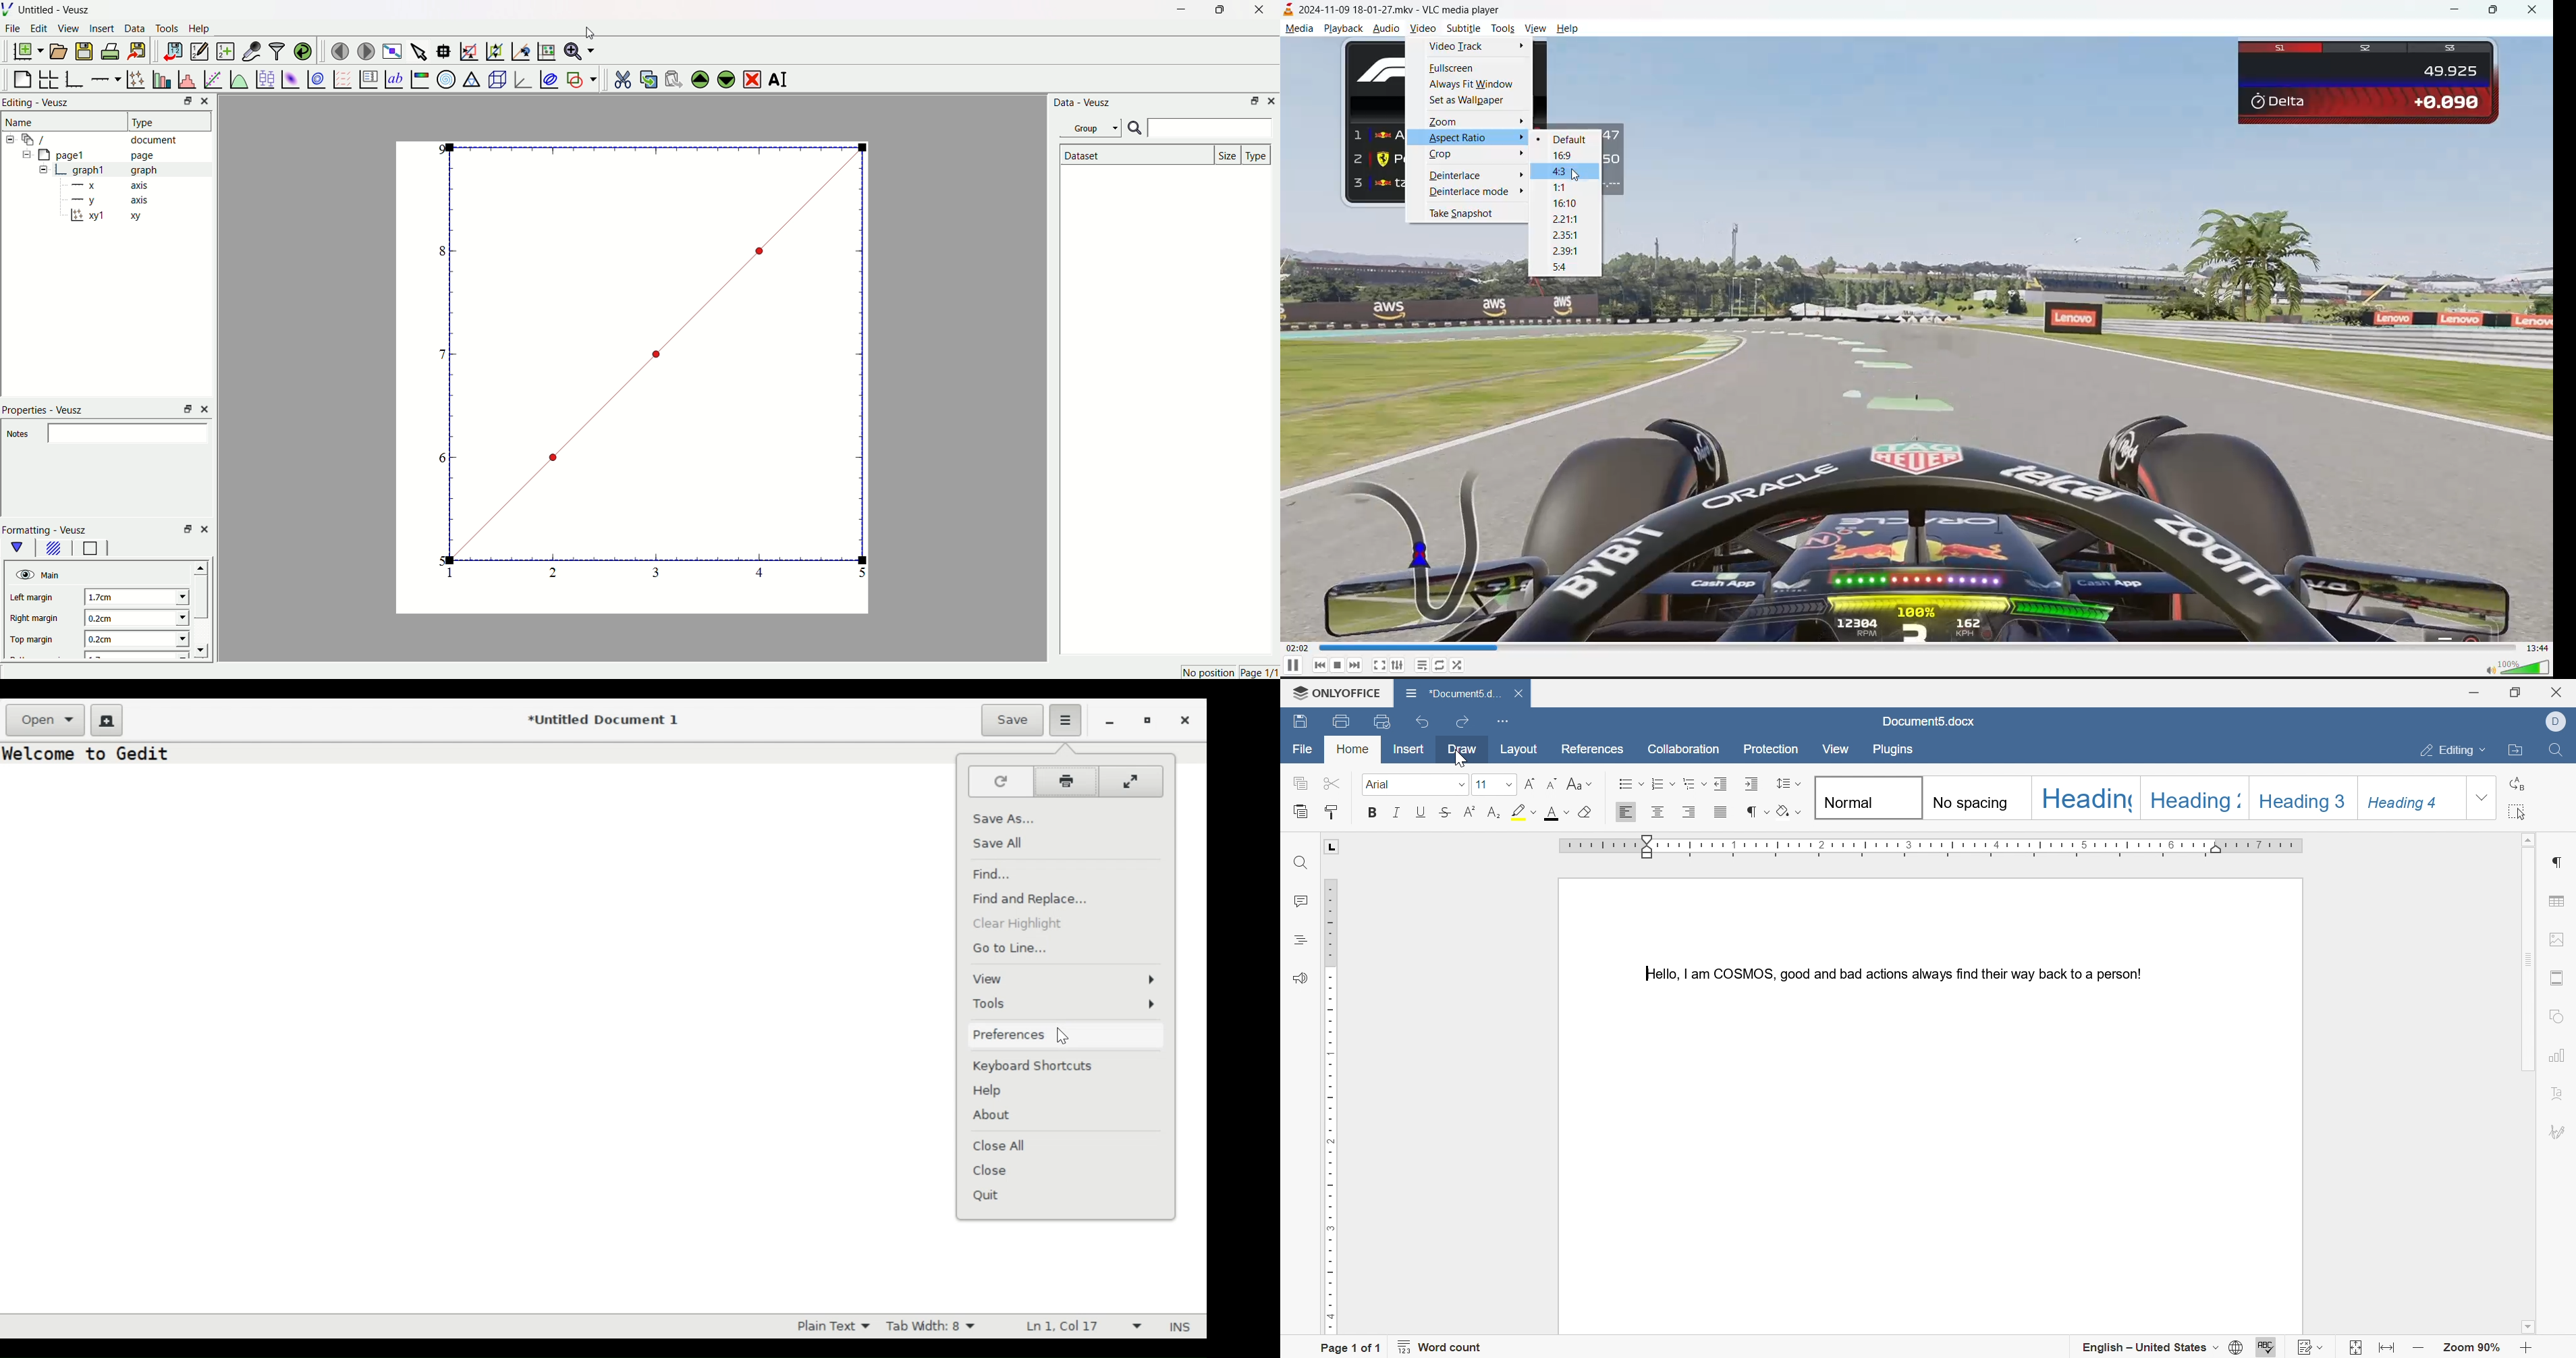 The width and height of the screenshot is (2576, 1372). What do you see at coordinates (1722, 784) in the screenshot?
I see `decrease indent` at bounding box center [1722, 784].